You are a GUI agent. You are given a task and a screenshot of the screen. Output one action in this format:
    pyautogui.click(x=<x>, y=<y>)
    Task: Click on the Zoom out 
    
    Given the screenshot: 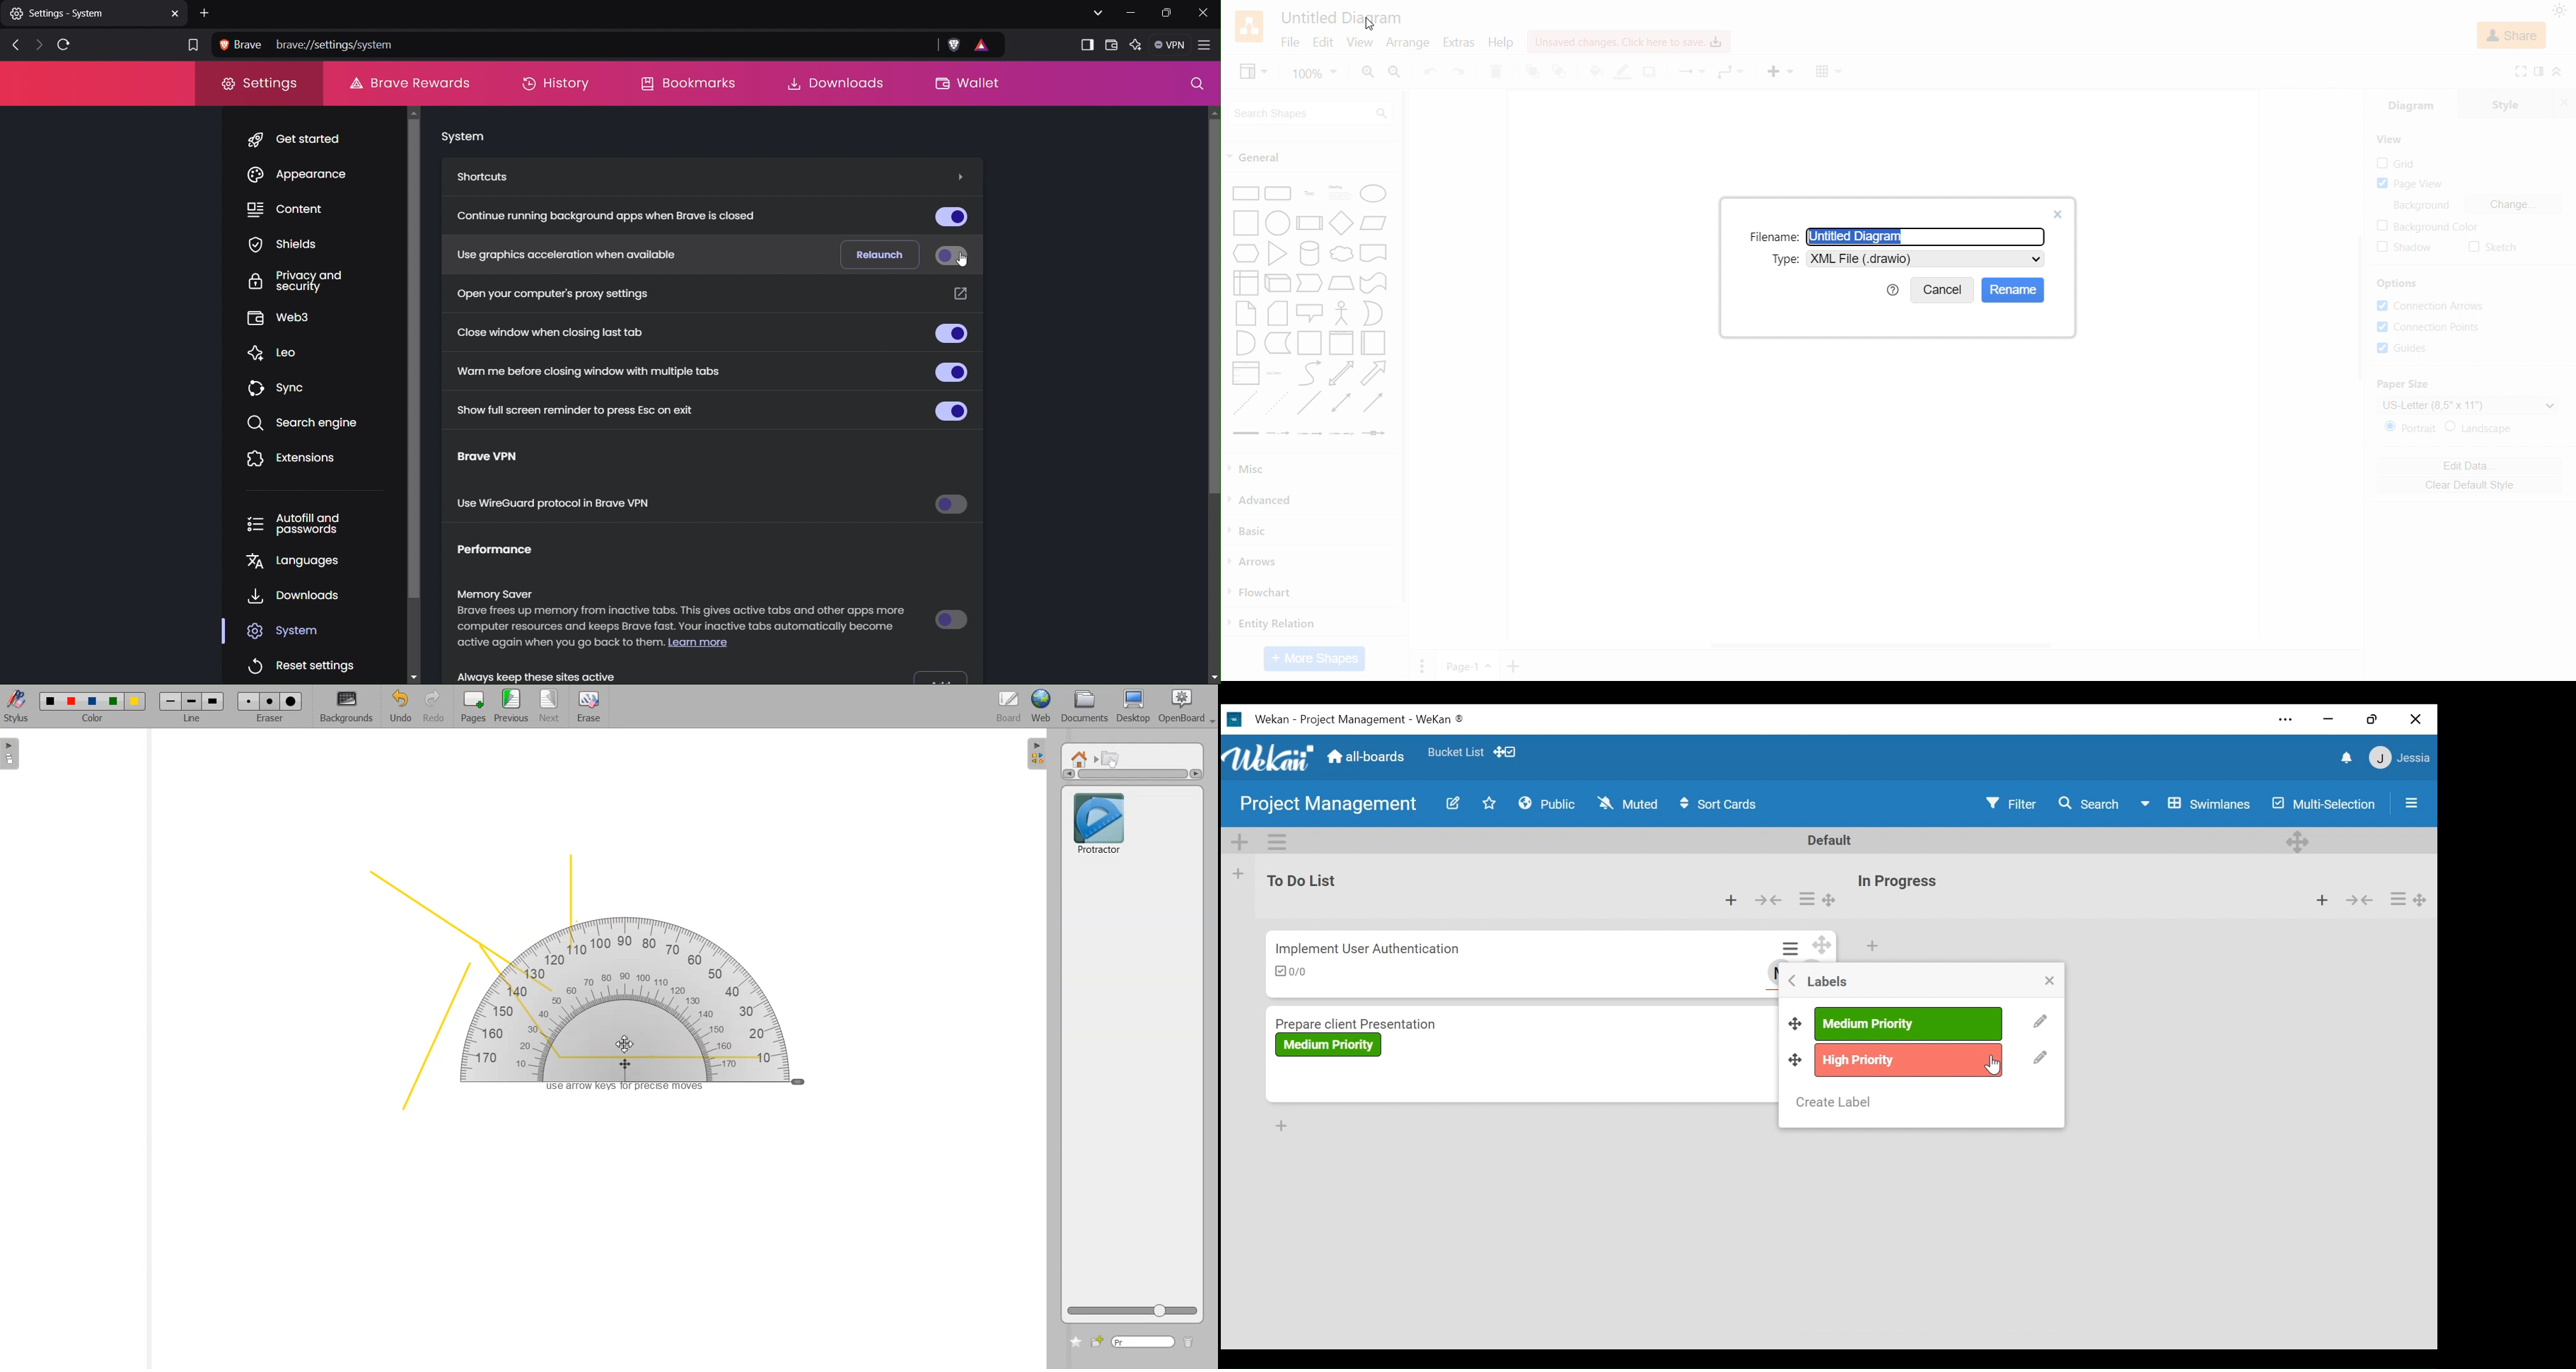 What is the action you would take?
    pyautogui.click(x=1396, y=72)
    